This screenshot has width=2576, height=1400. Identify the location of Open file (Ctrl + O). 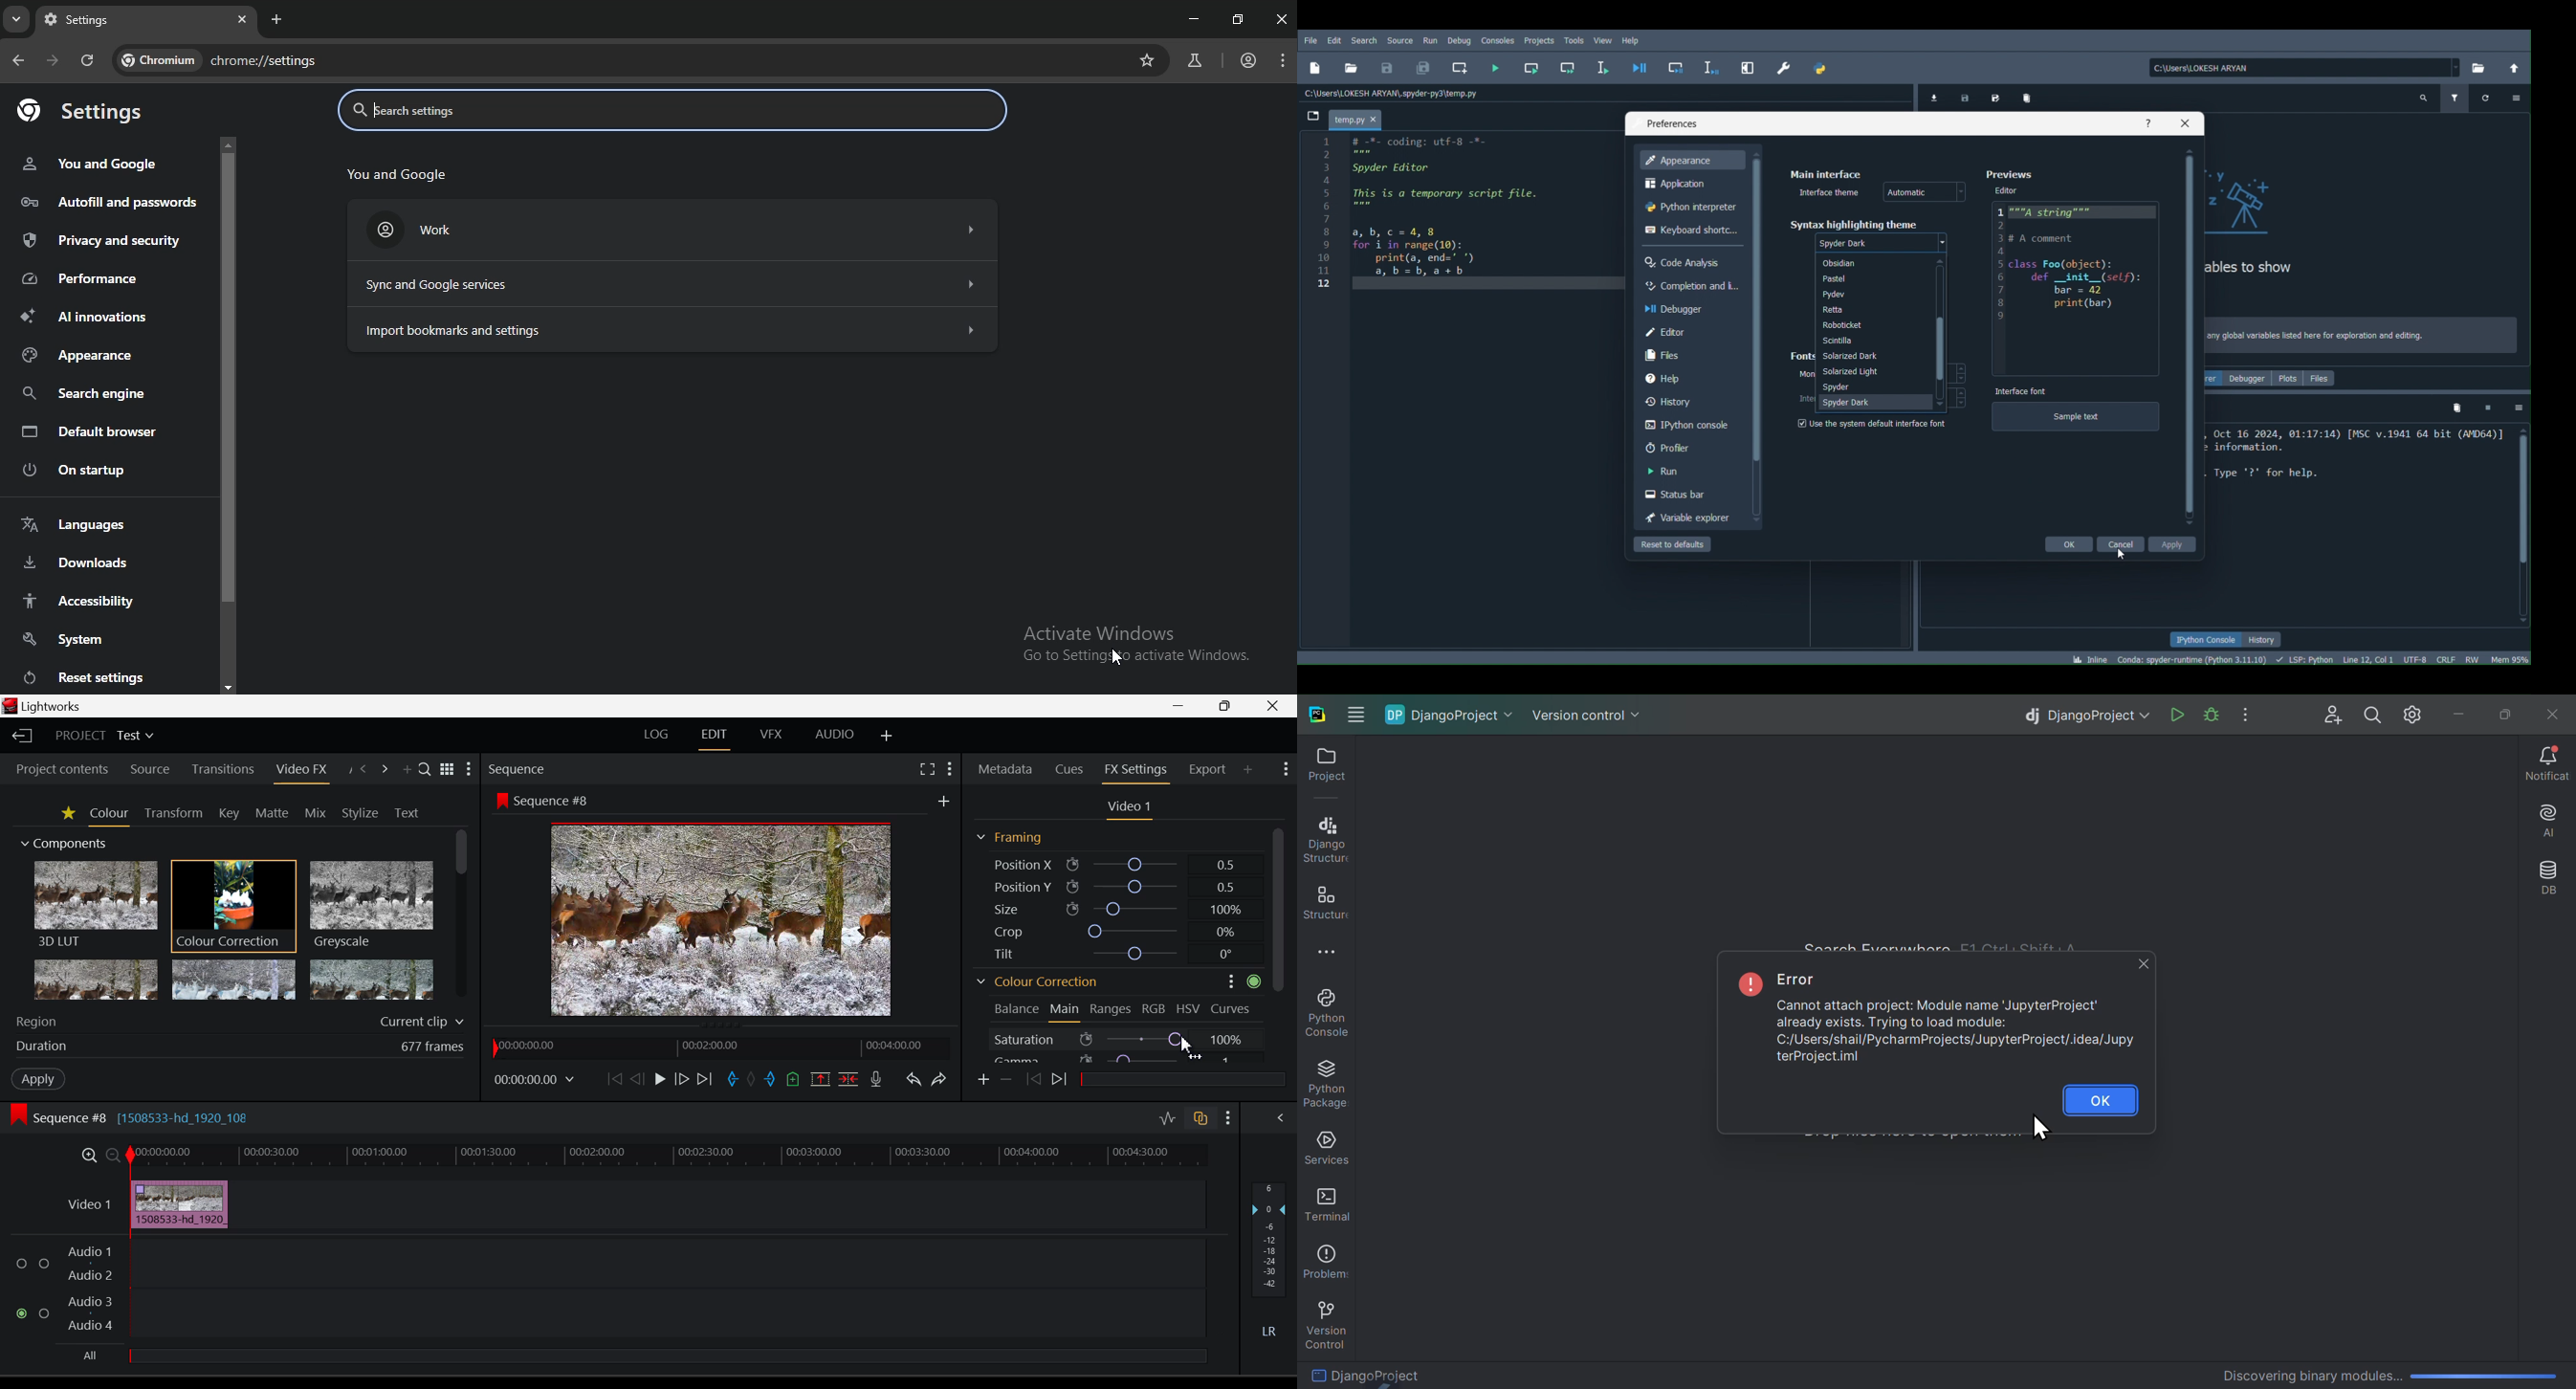
(1351, 68).